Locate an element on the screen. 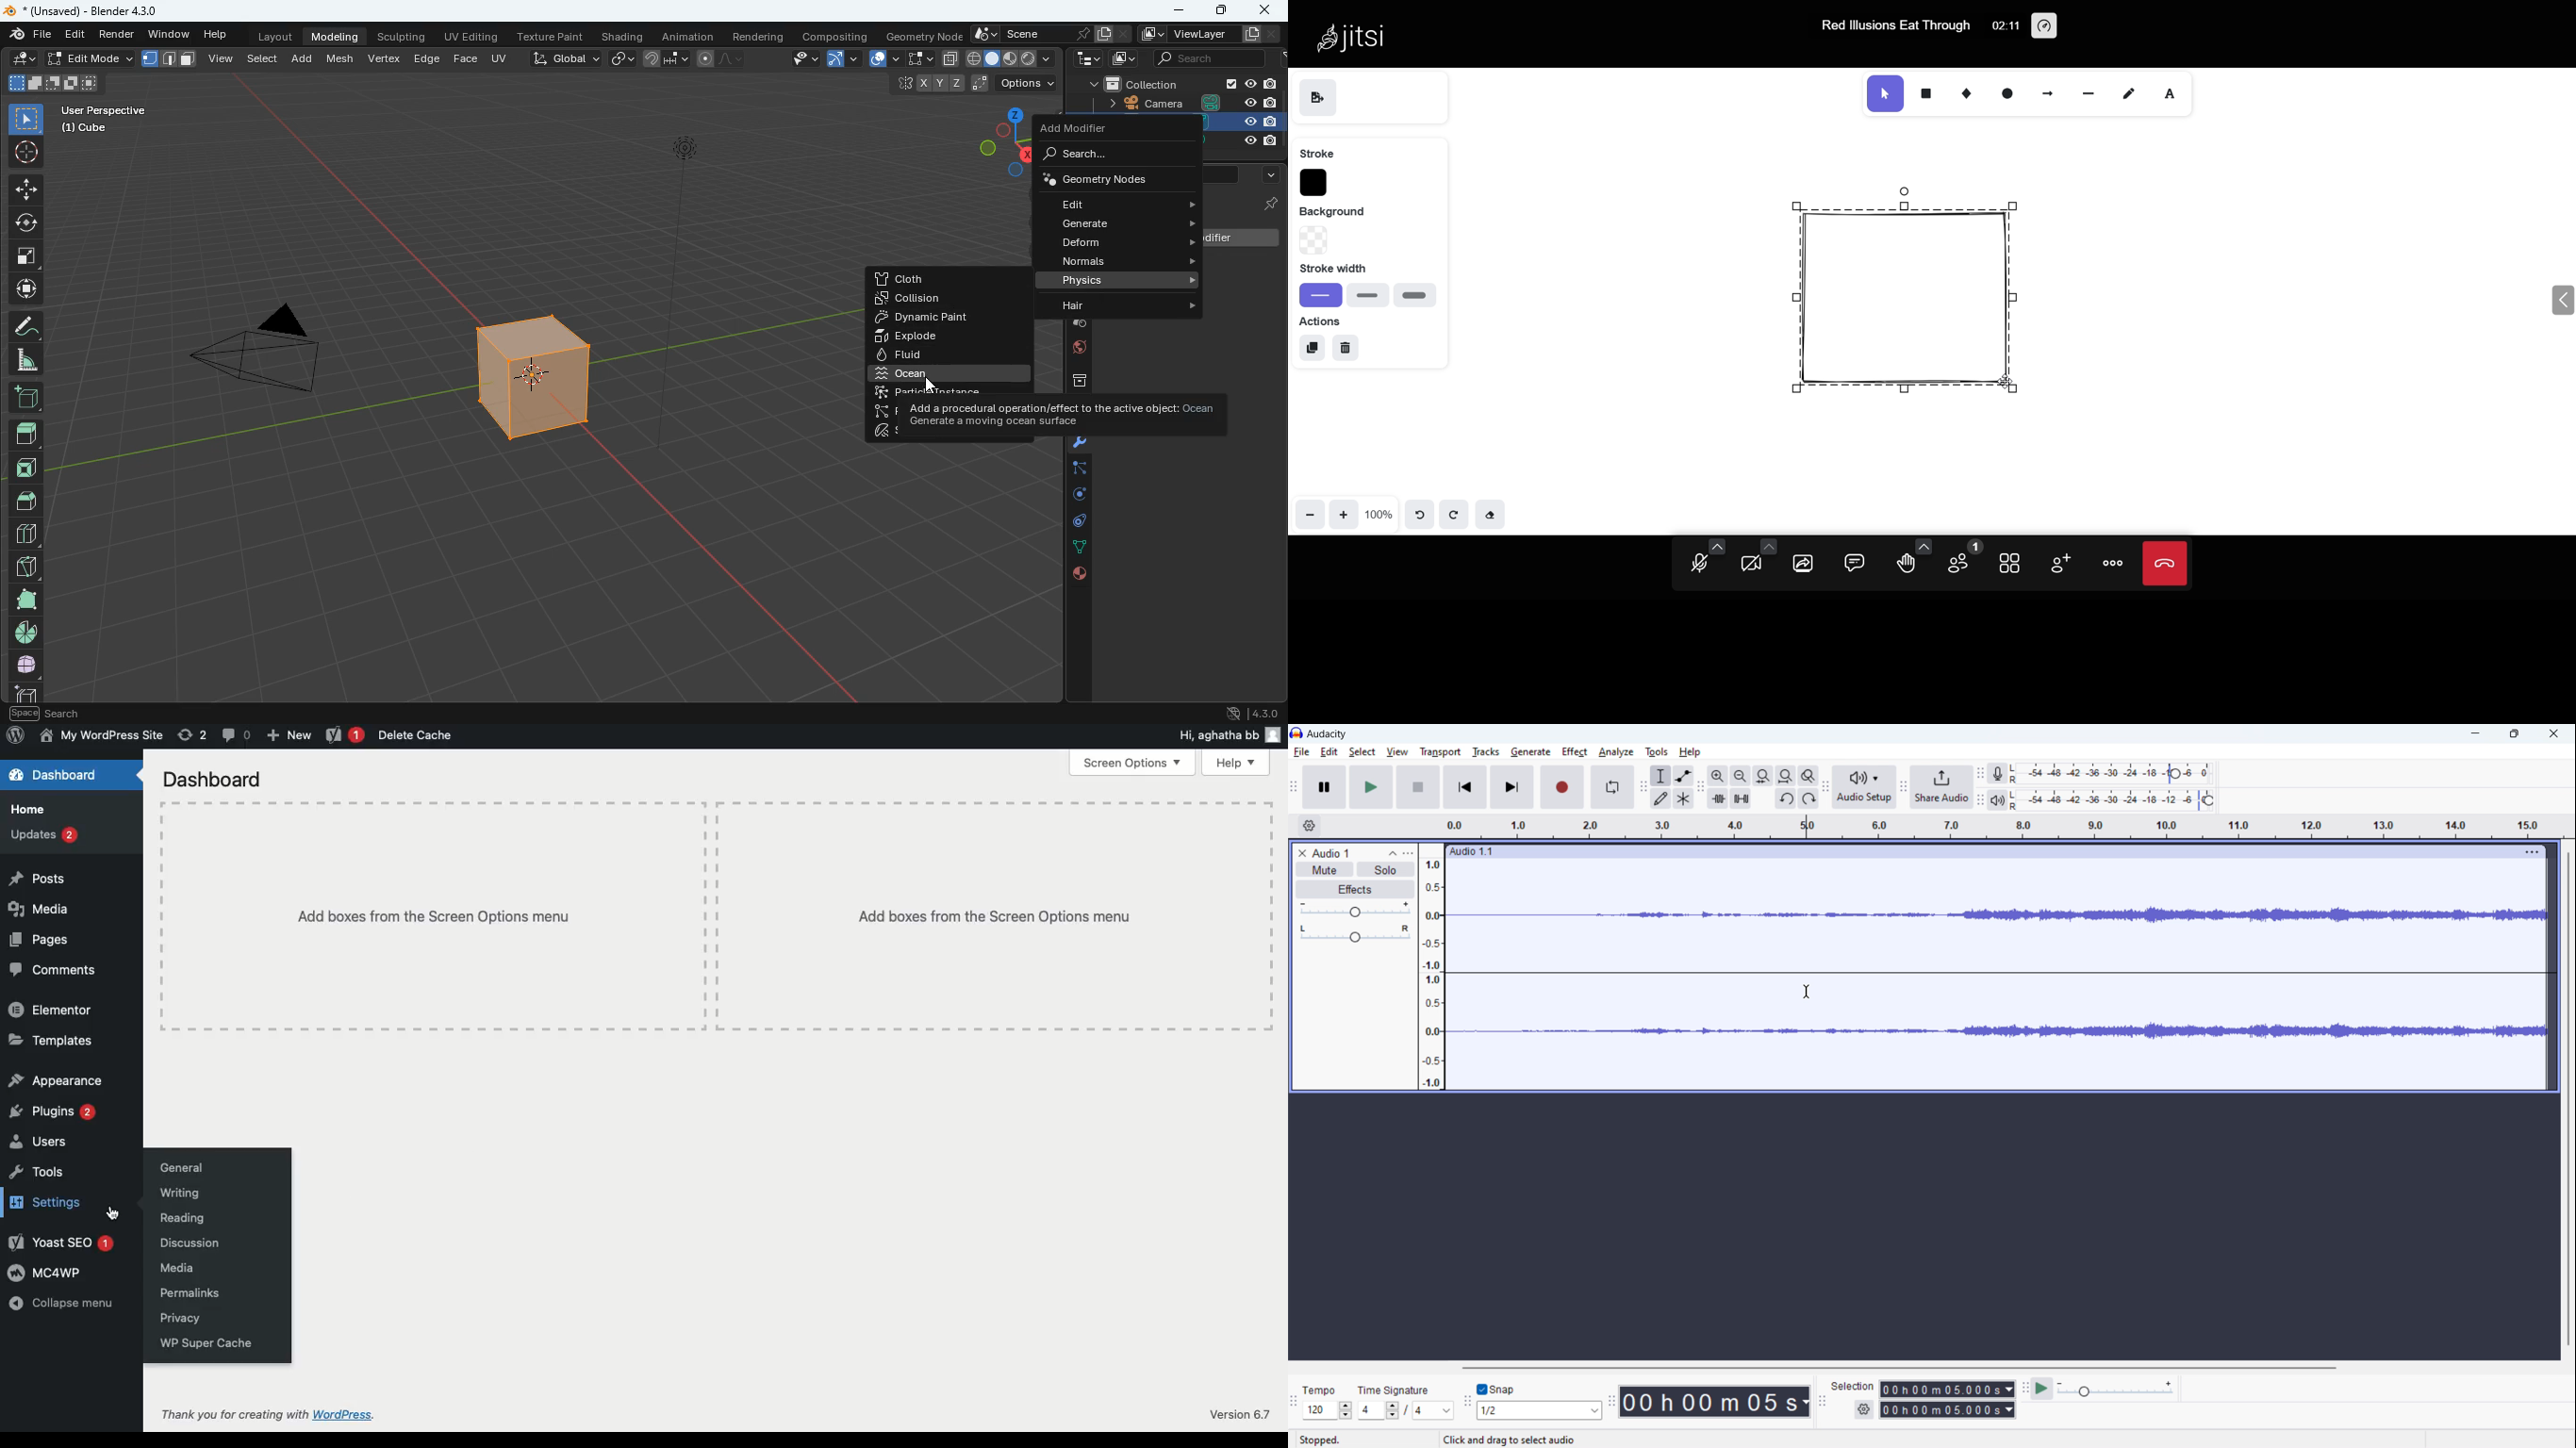  Playback meter is located at coordinates (2000, 800).